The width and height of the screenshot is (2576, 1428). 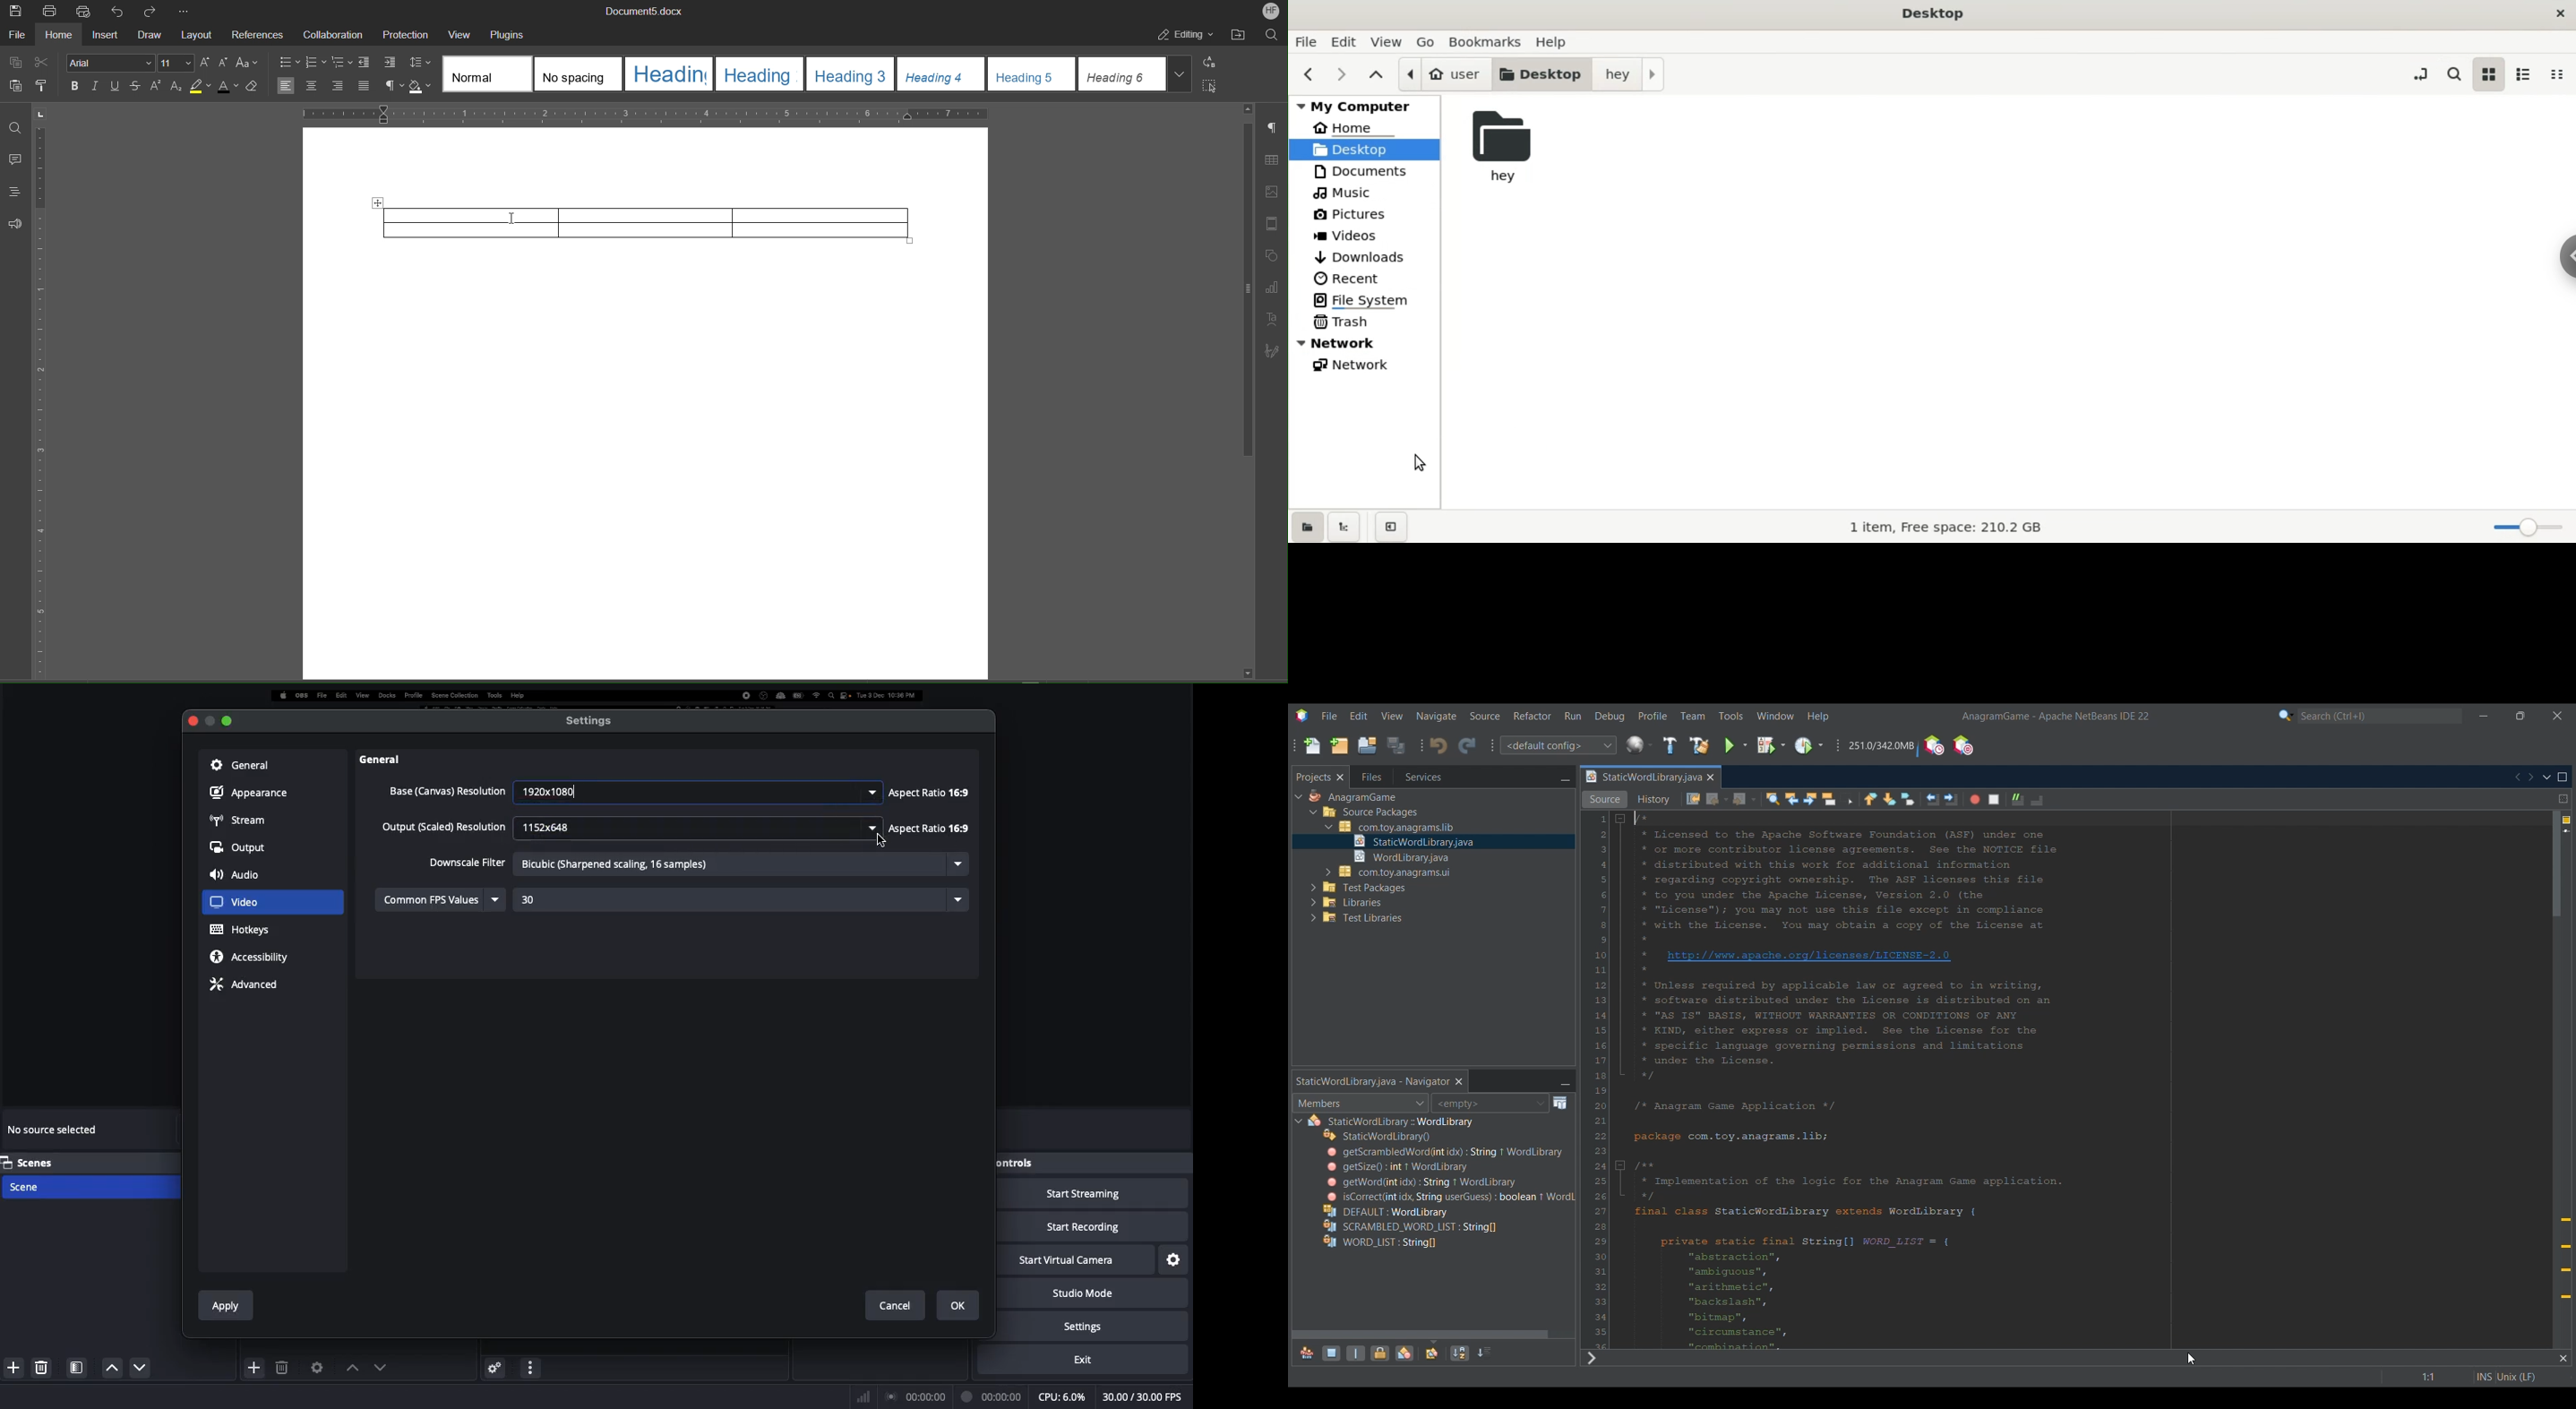 What do you see at coordinates (238, 764) in the screenshot?
I see `General` at bounding box center [238, 764].